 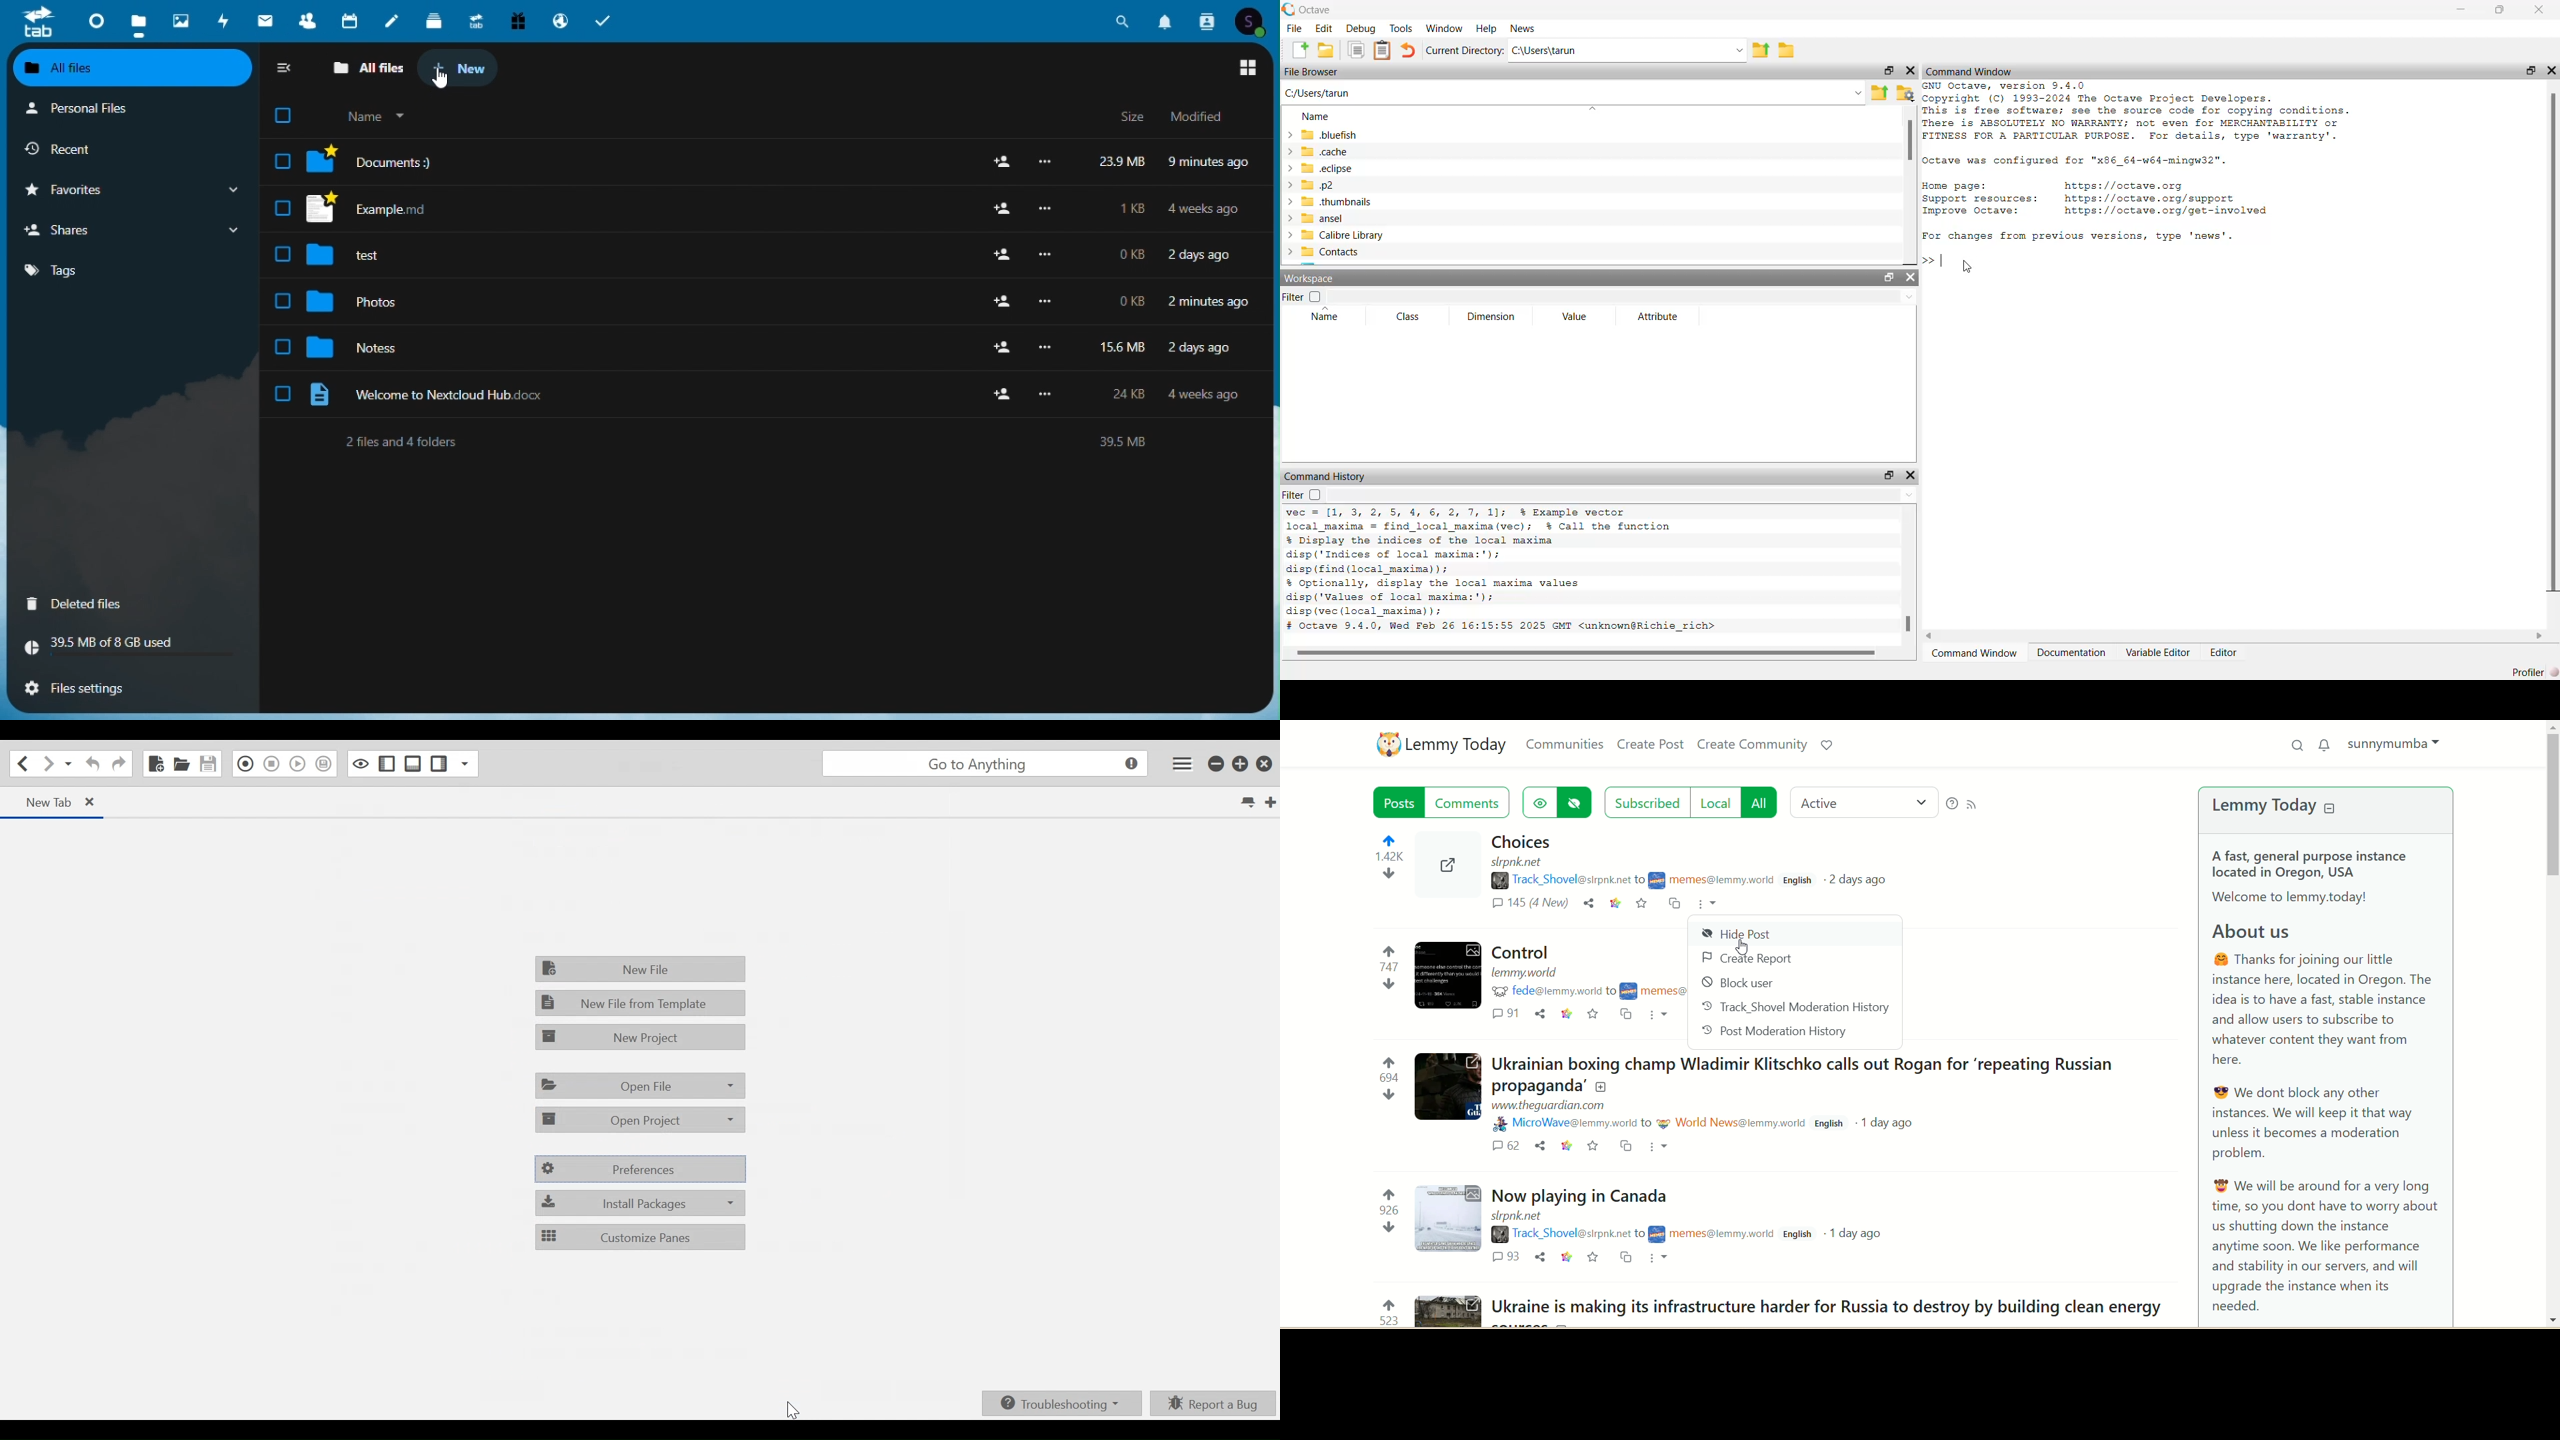 I want to click on Deleted files, so click(x=93, y=606).